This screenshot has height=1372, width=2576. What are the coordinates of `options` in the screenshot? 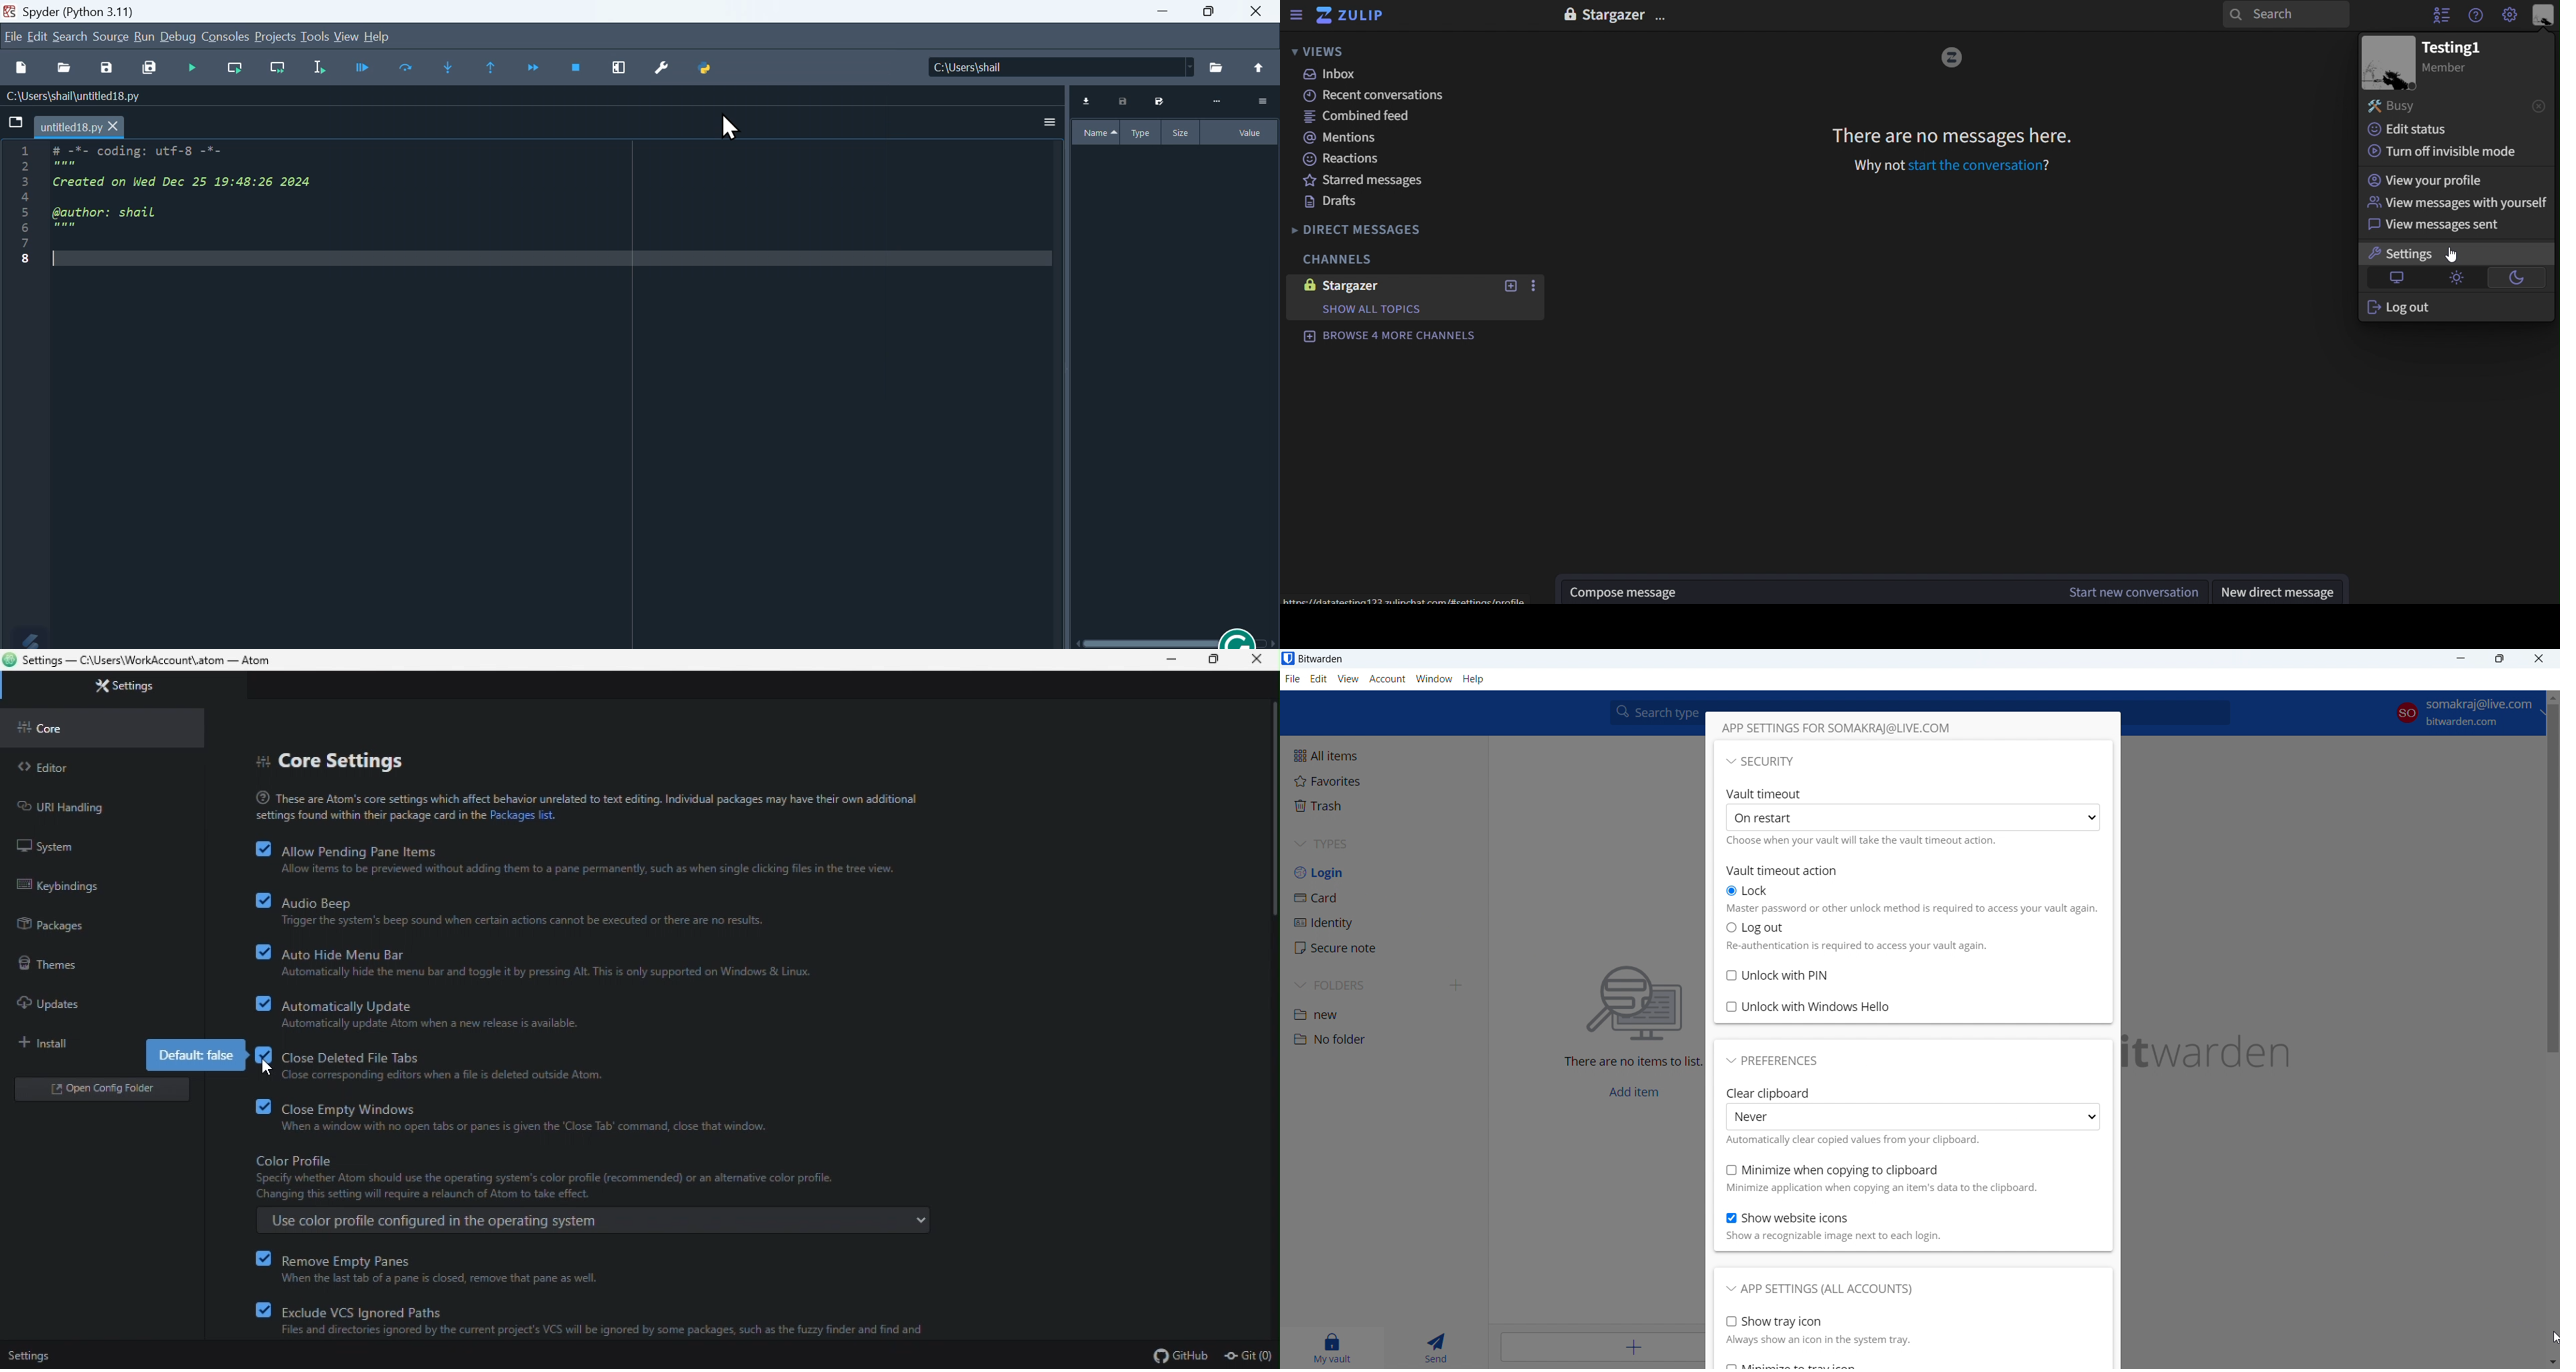 It's located at (1215, 101).